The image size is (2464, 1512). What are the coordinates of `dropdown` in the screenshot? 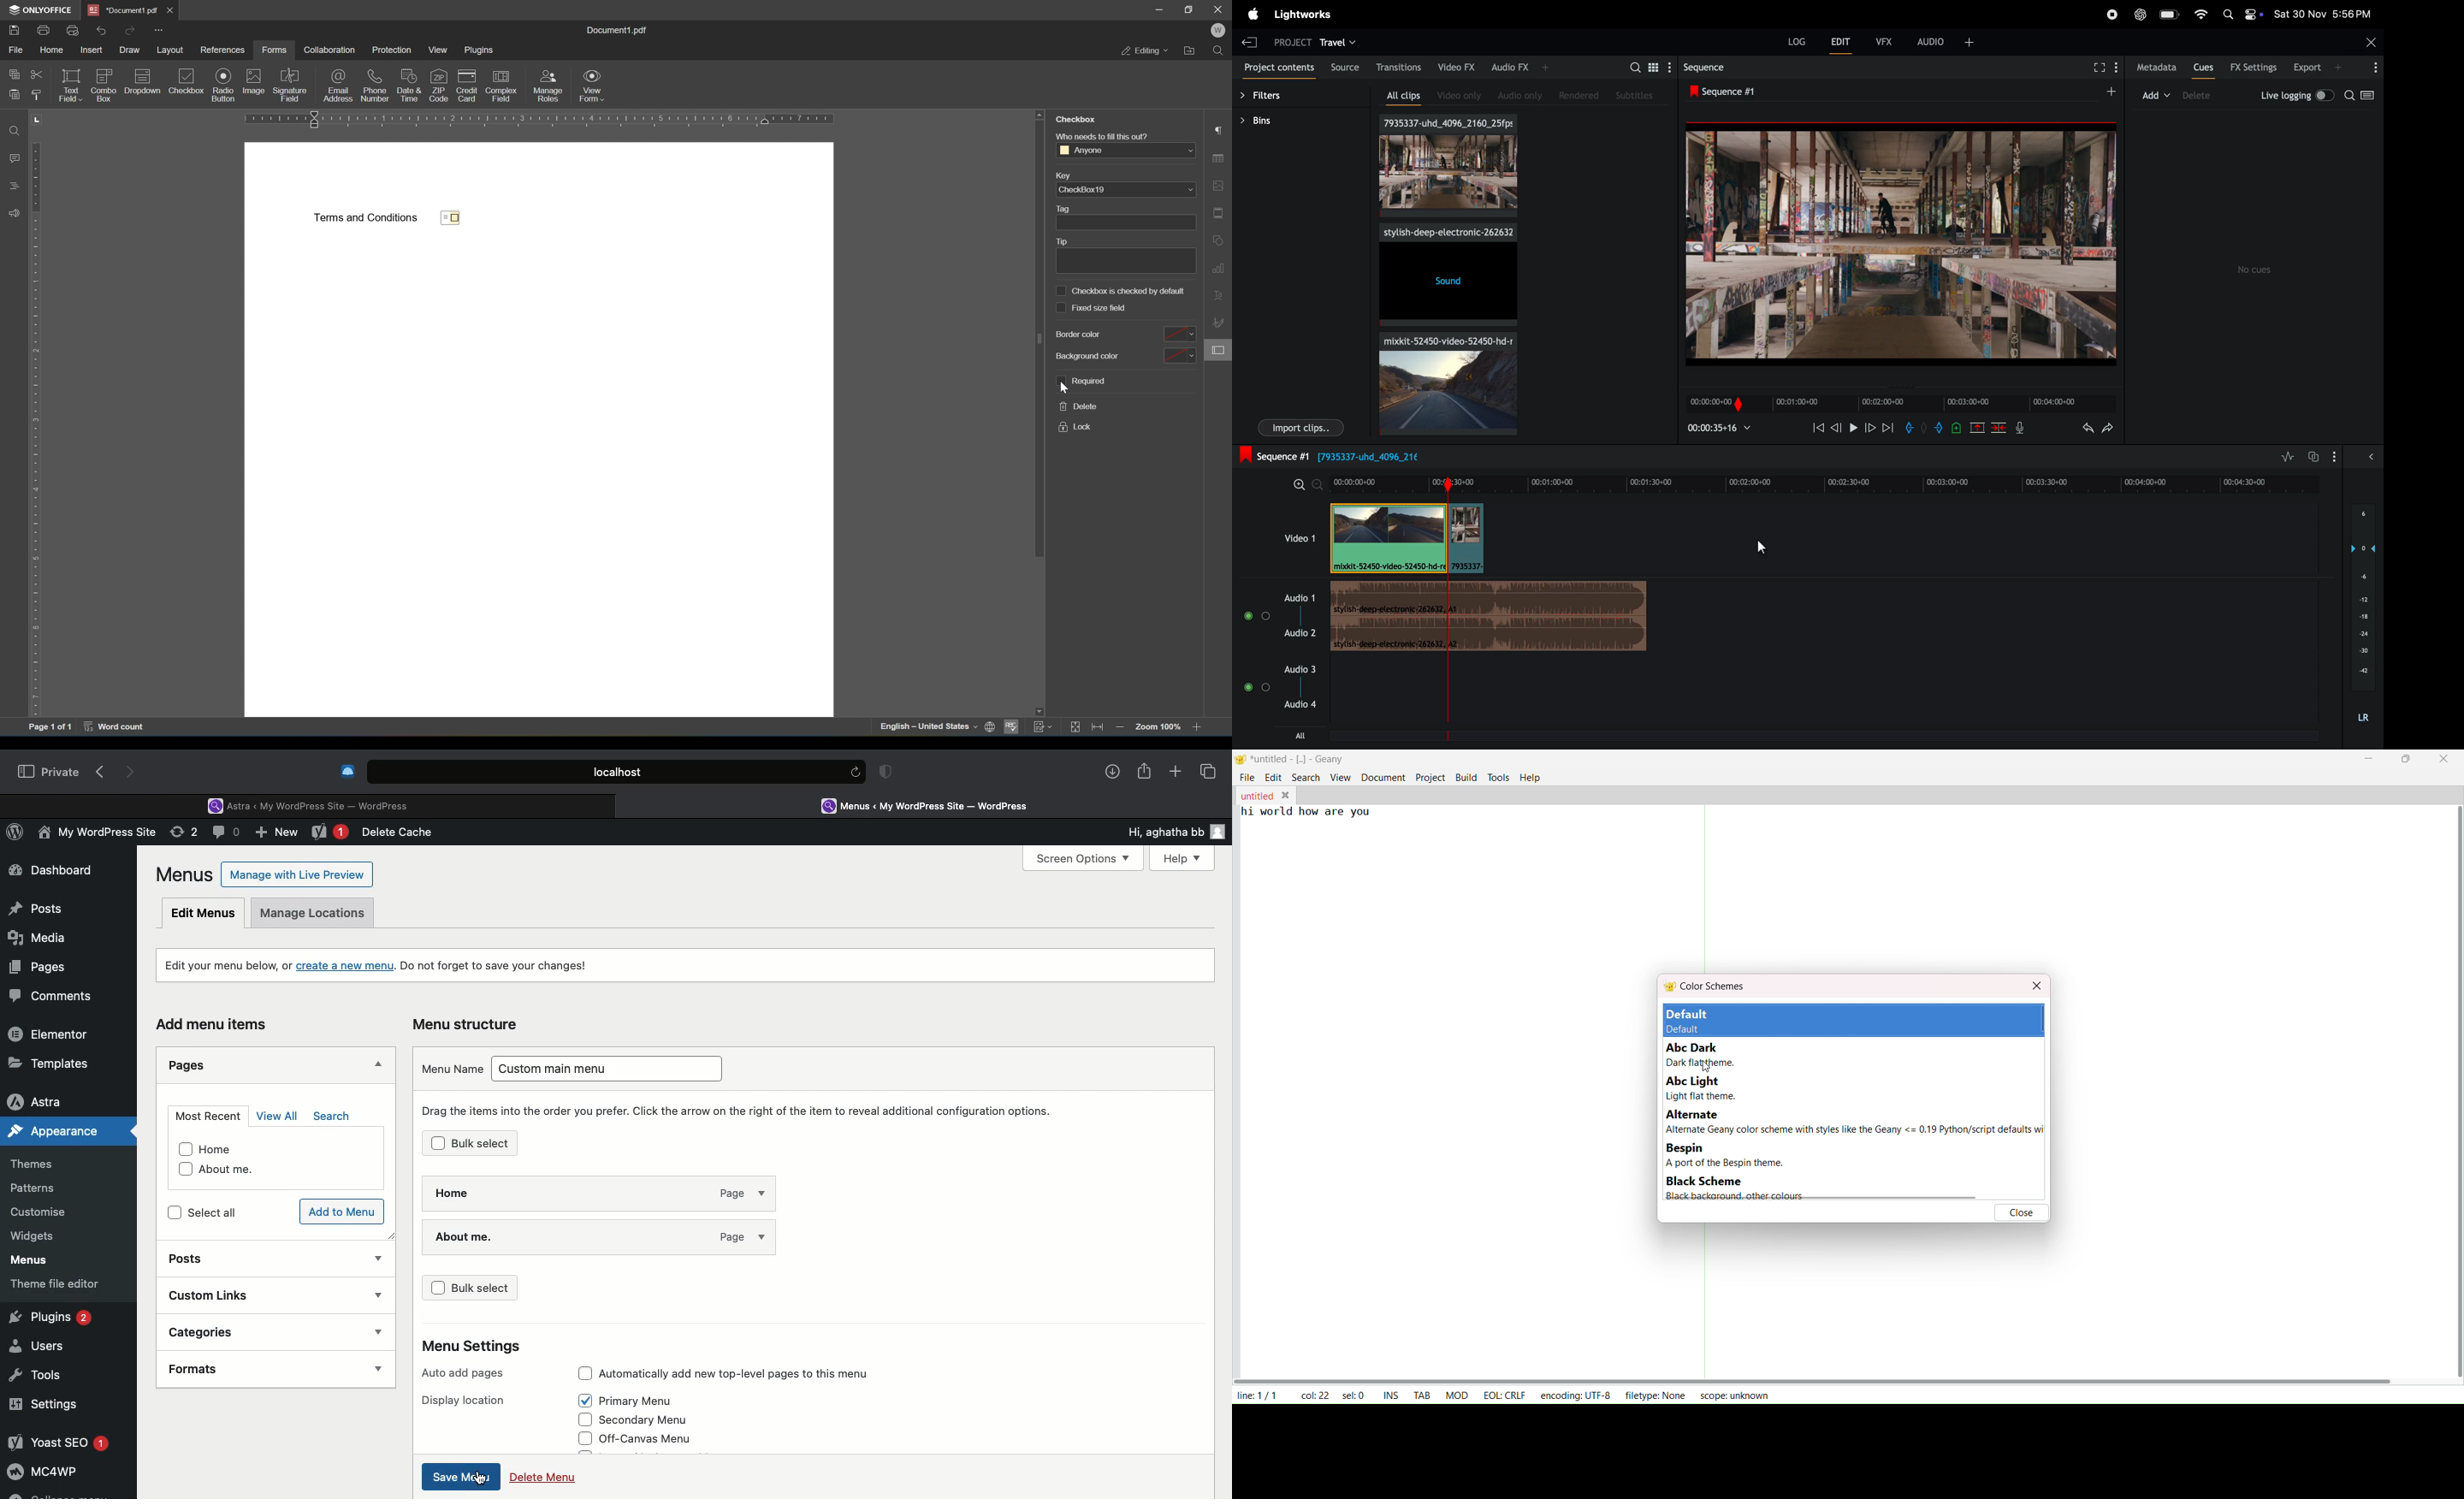 It's located at (142, 80).